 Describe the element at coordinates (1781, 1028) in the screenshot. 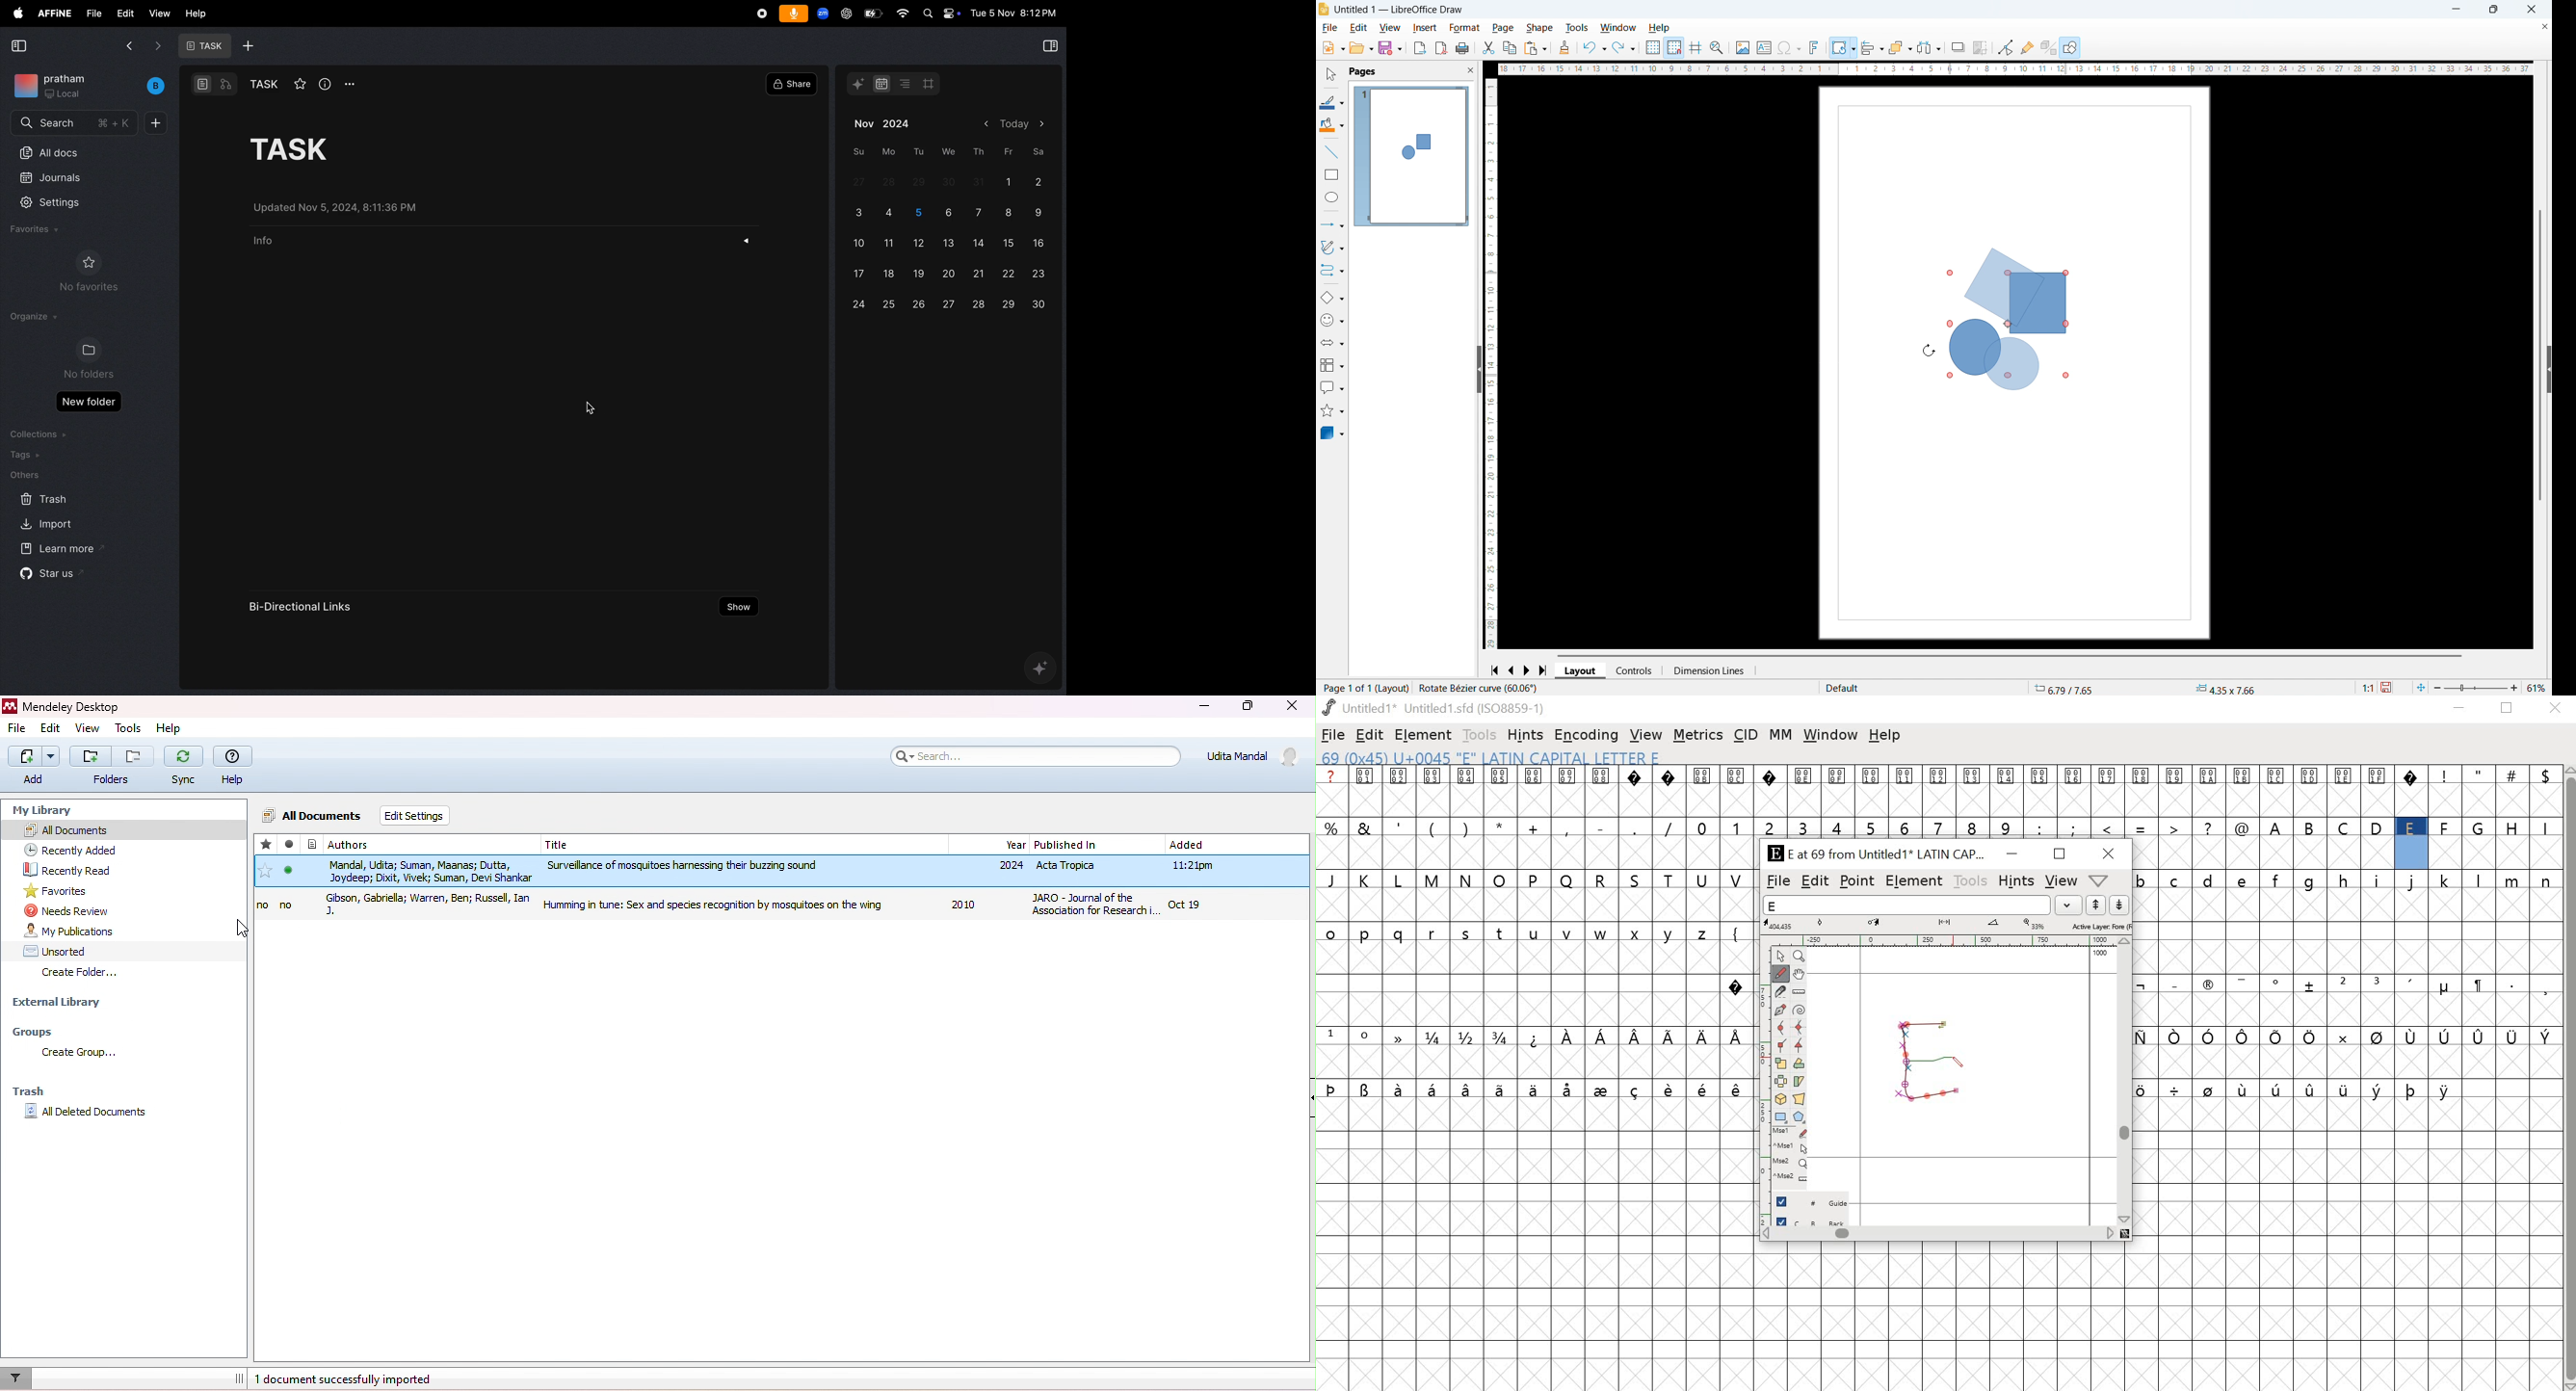

I see `Curve` at that location.